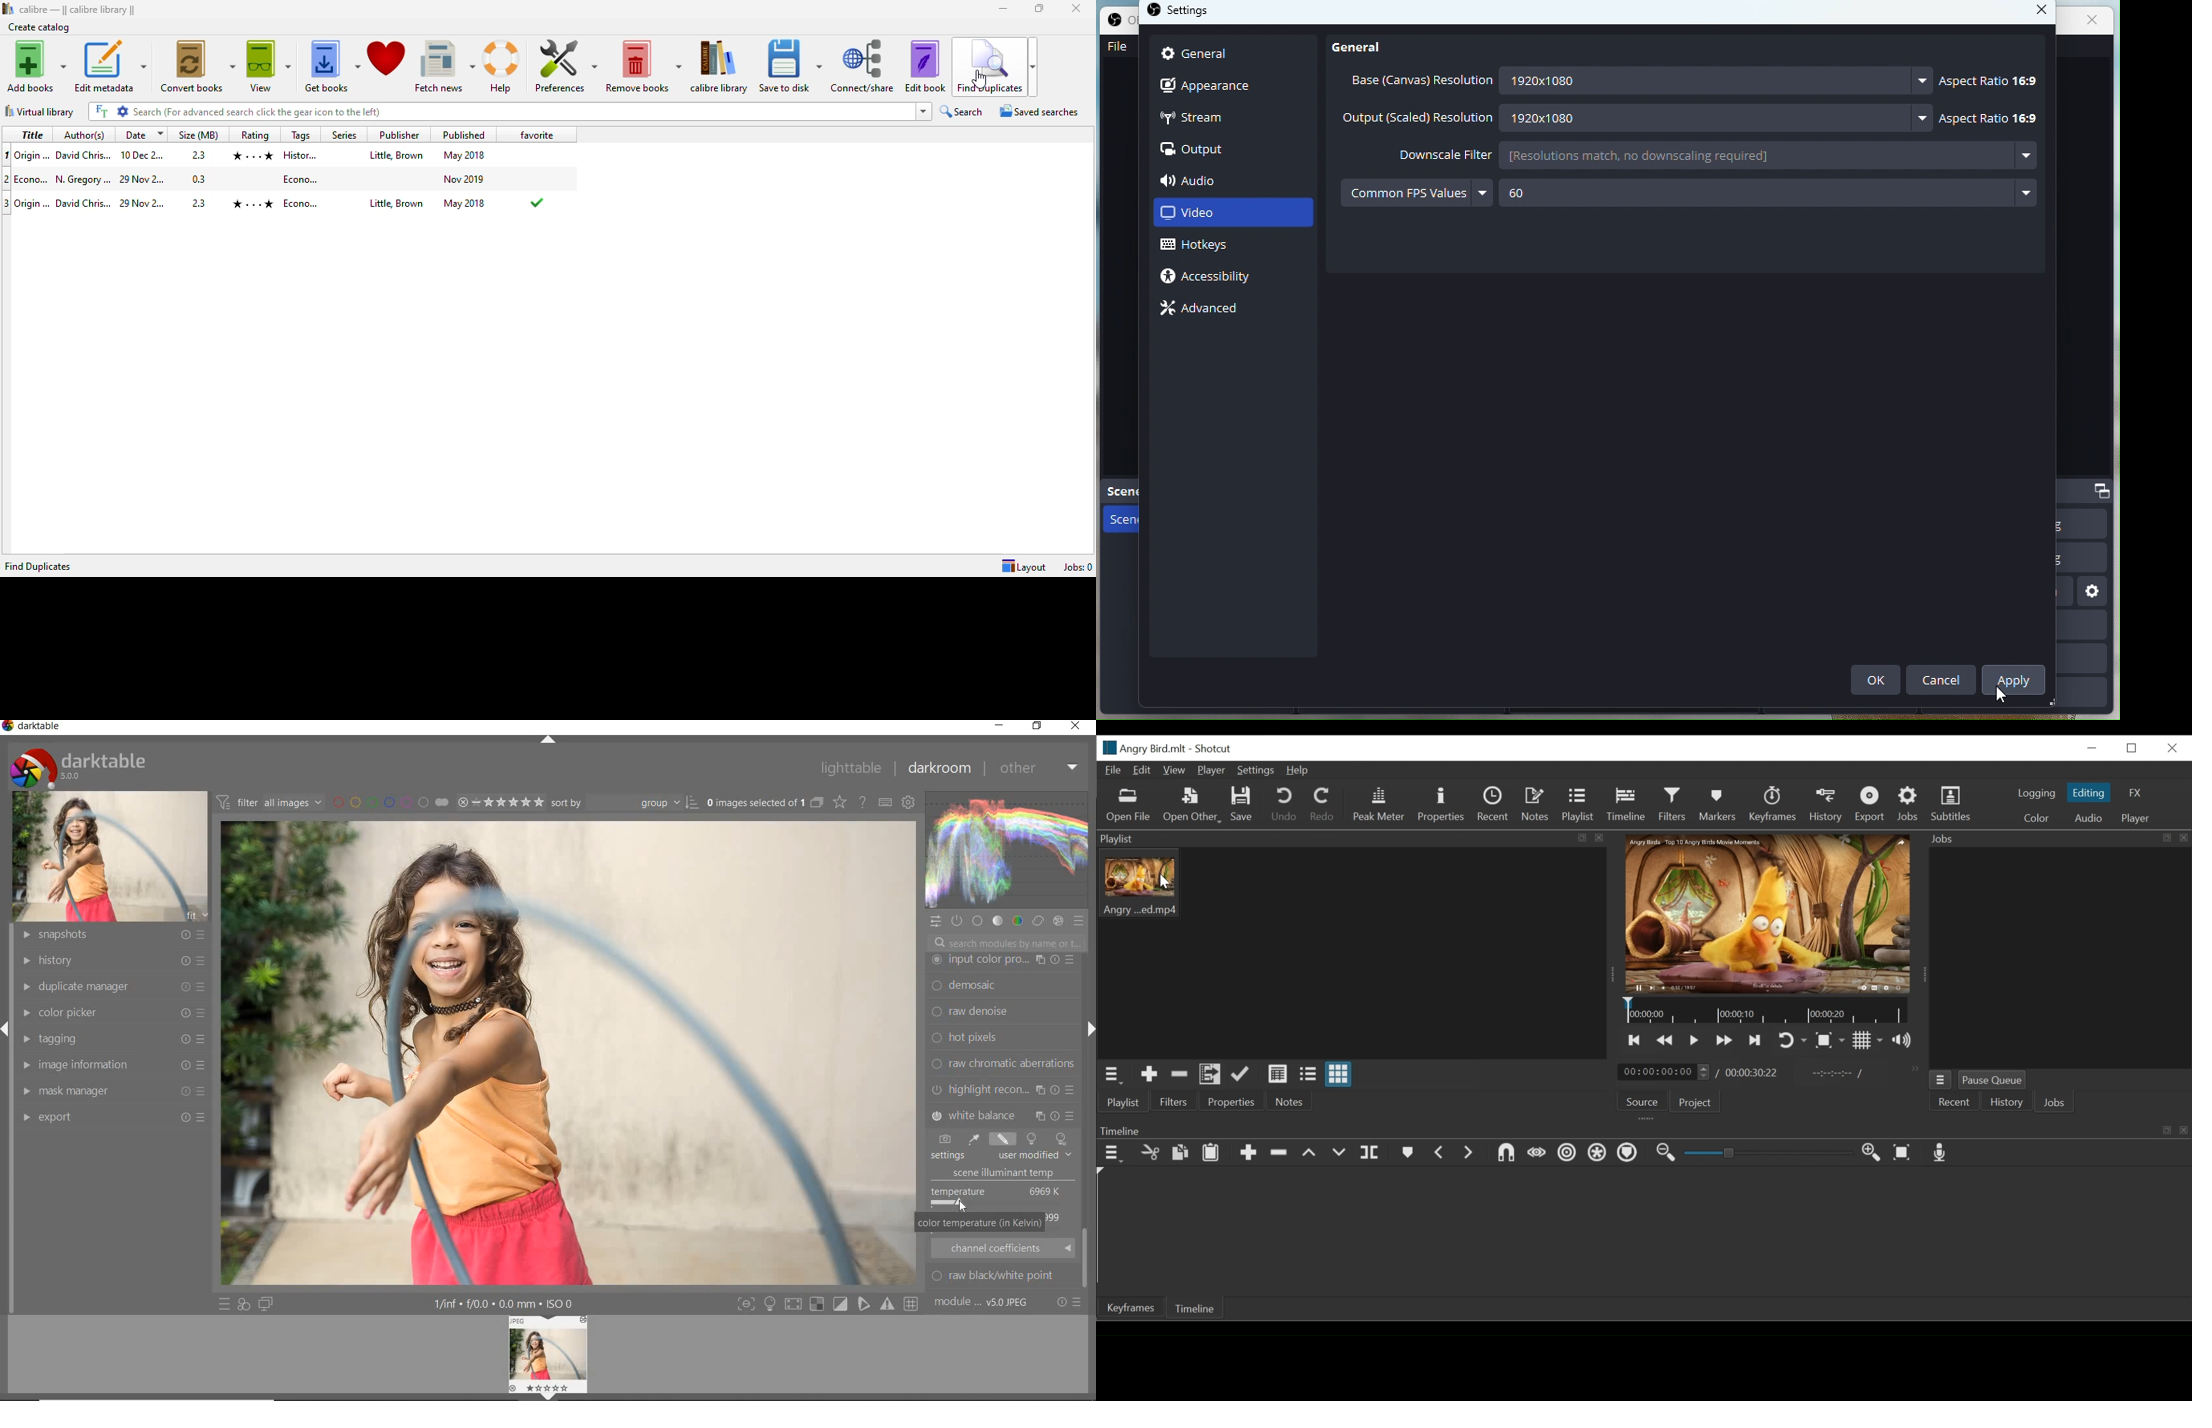  Describe the element at coordinates (2005, 1102) in the screenshot. I see `History` at that location.